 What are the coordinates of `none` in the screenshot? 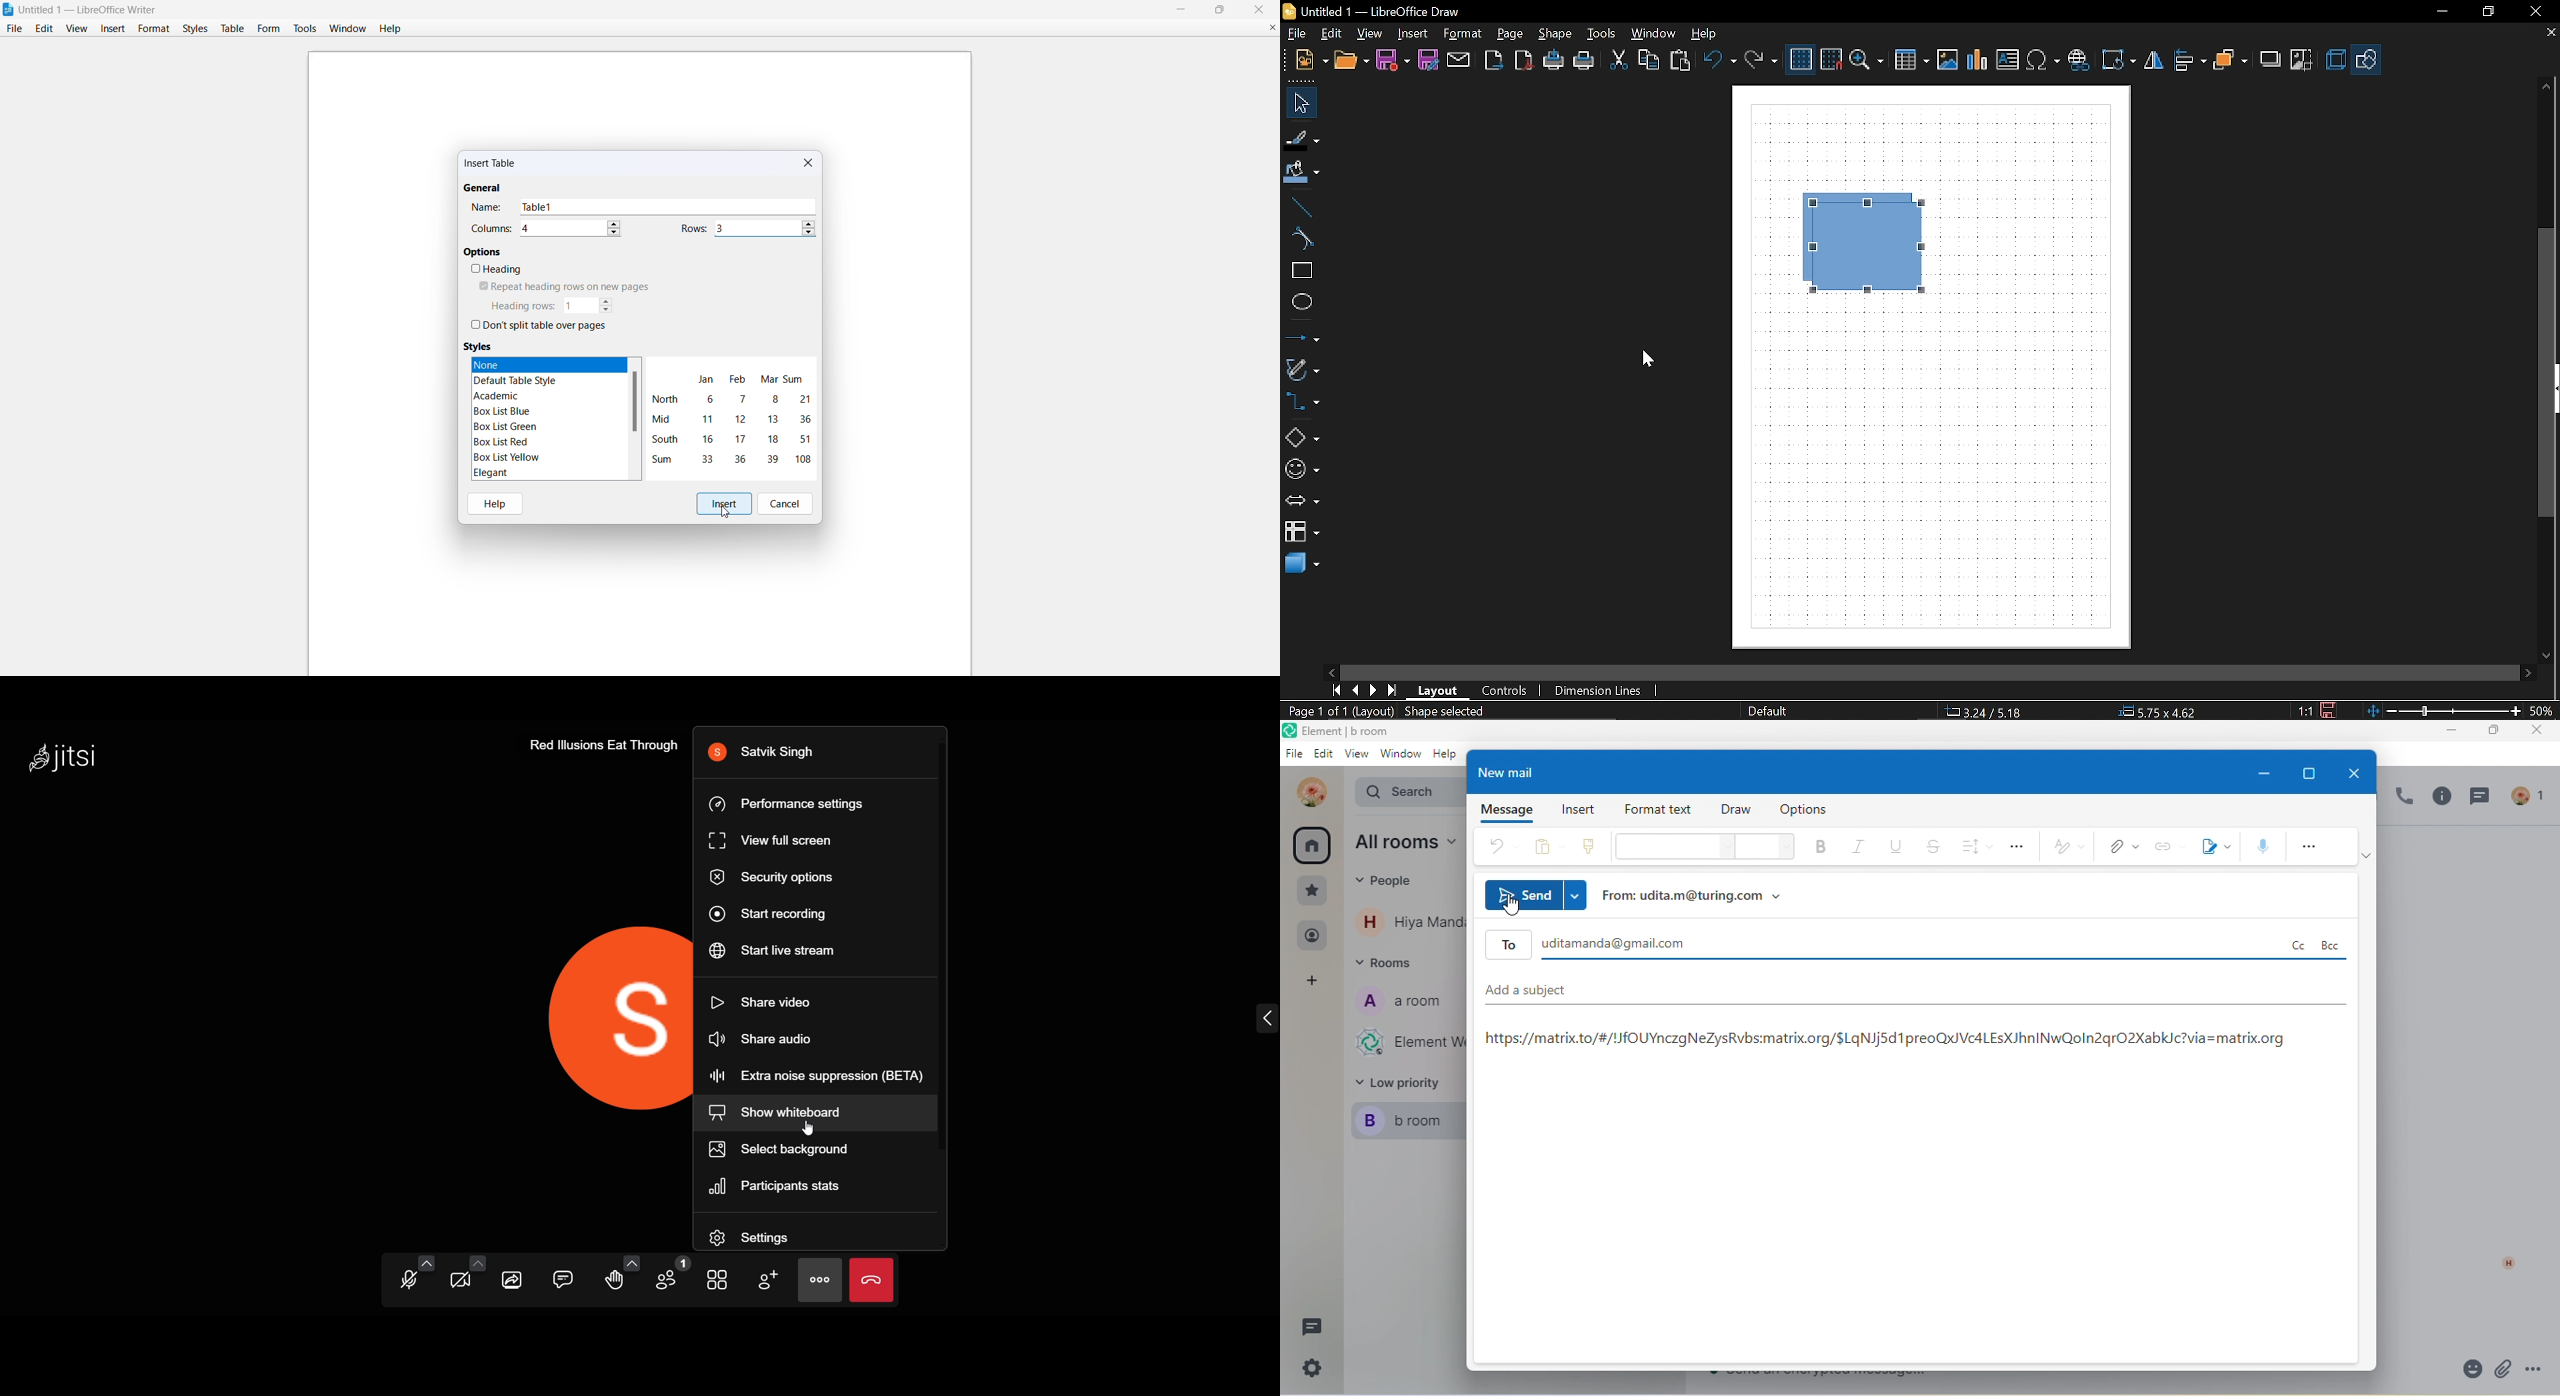 It's located at (532, 364).